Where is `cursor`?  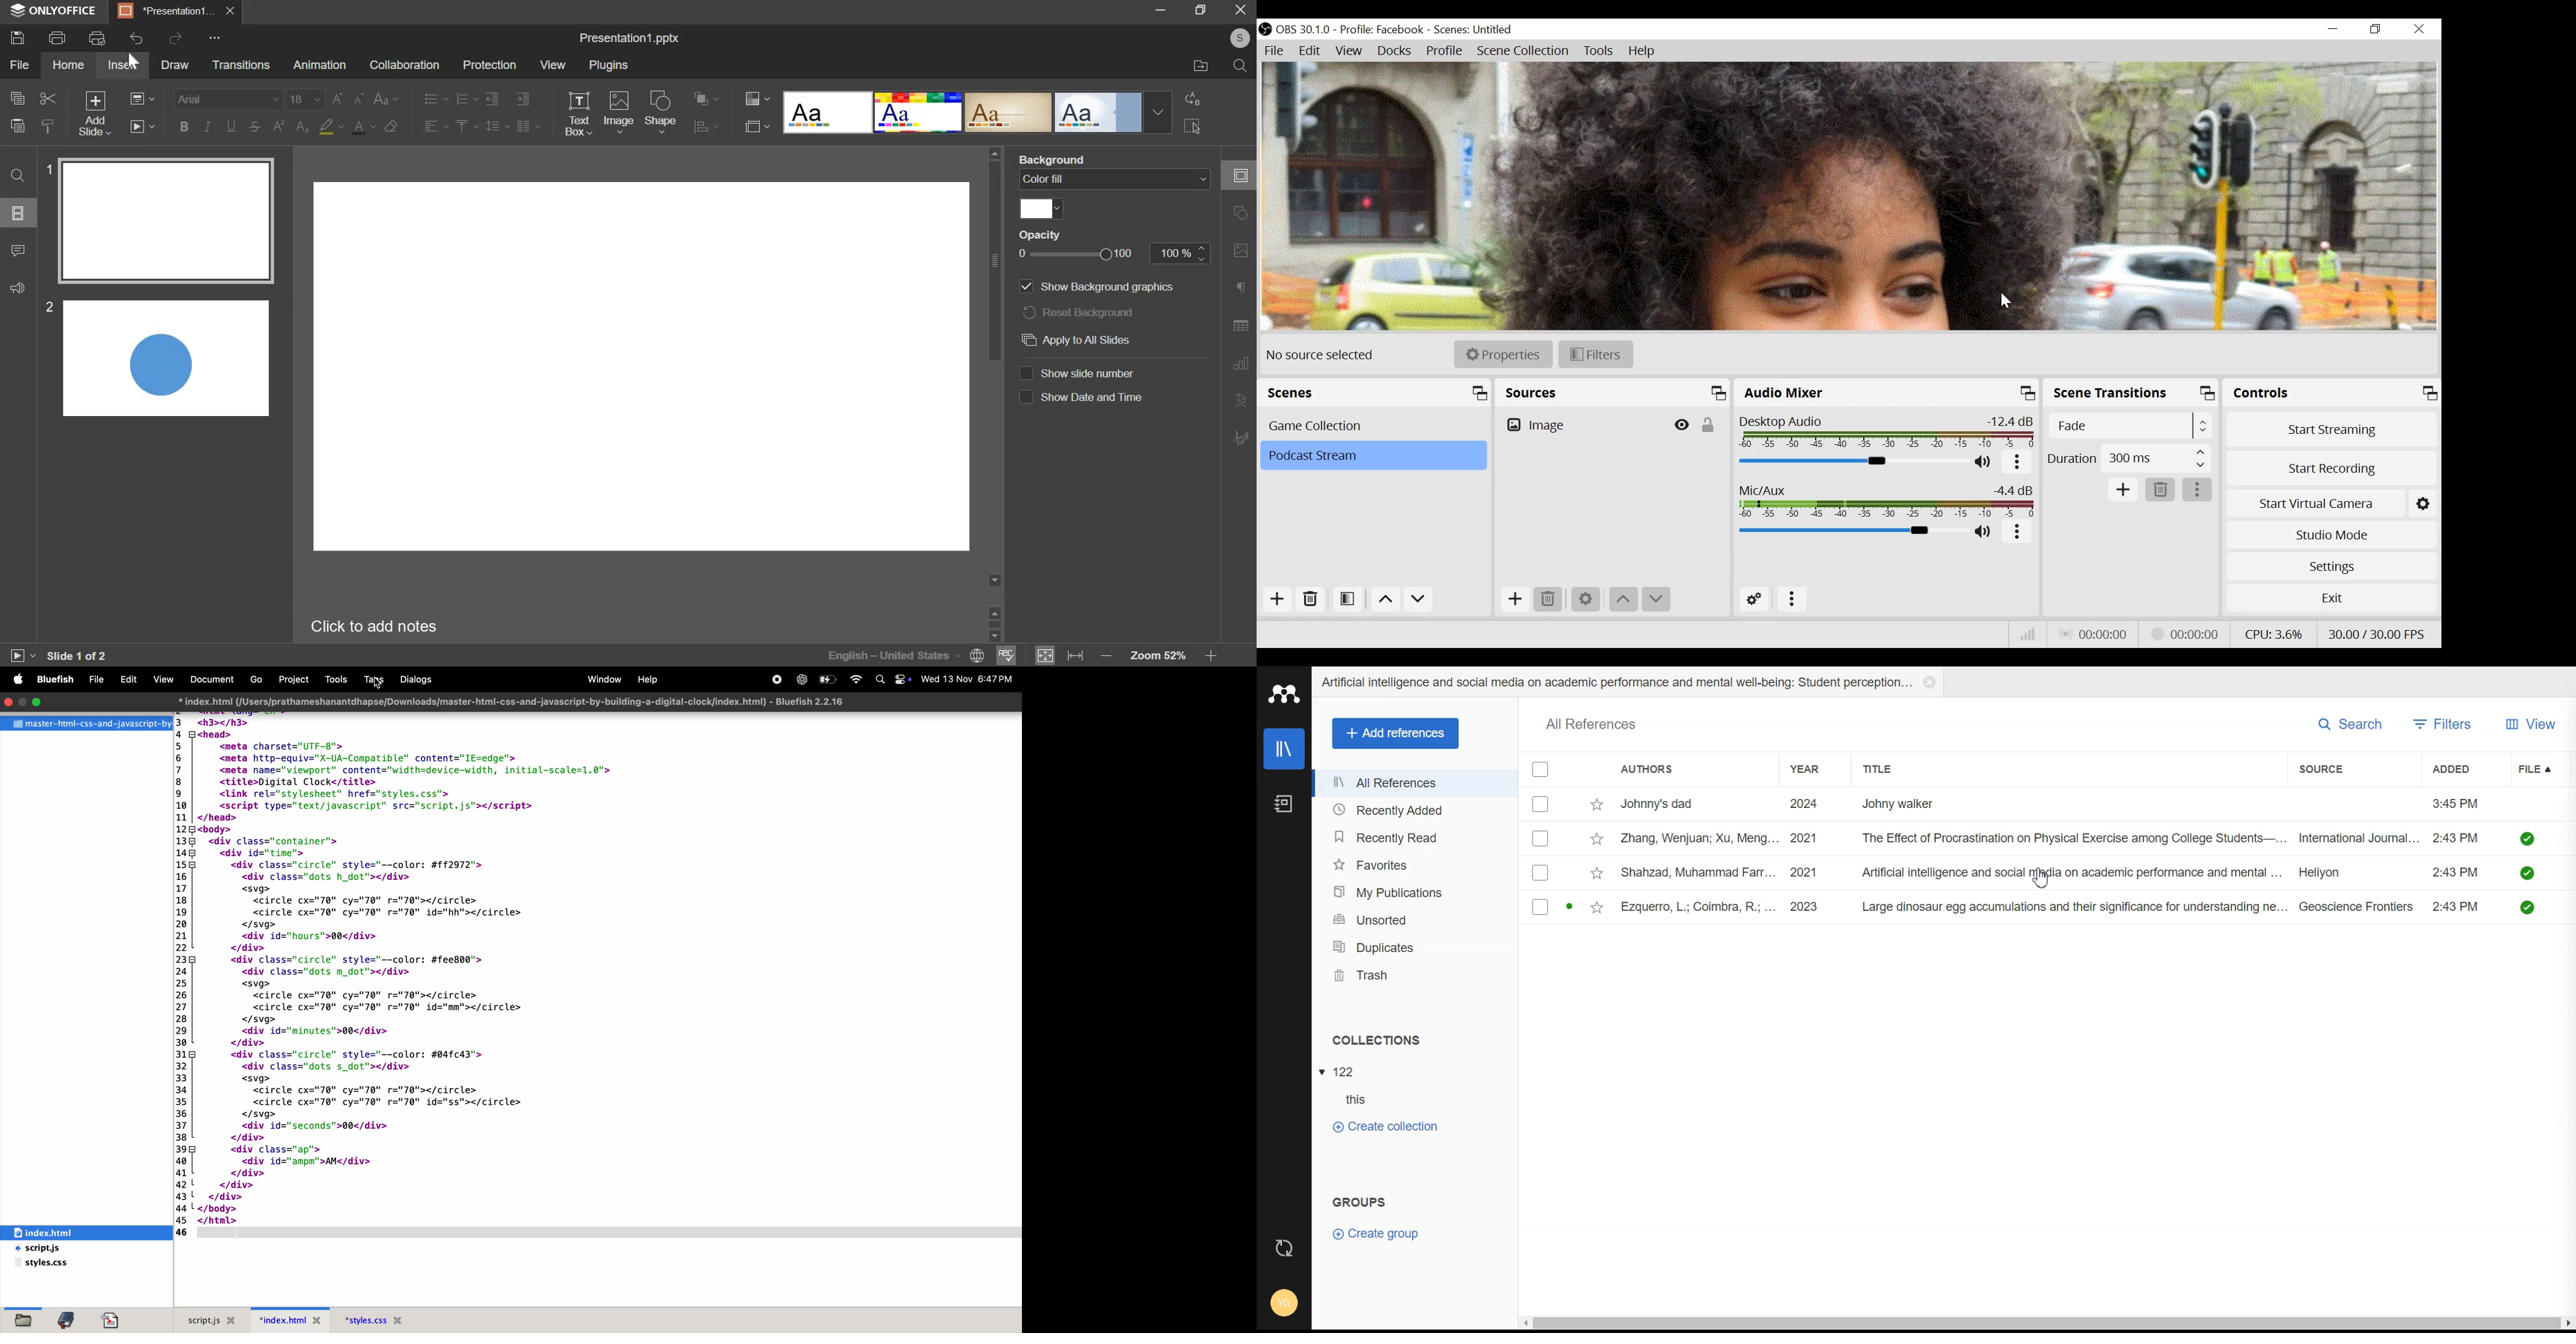 cursor is located at coordinates (2006, 302).